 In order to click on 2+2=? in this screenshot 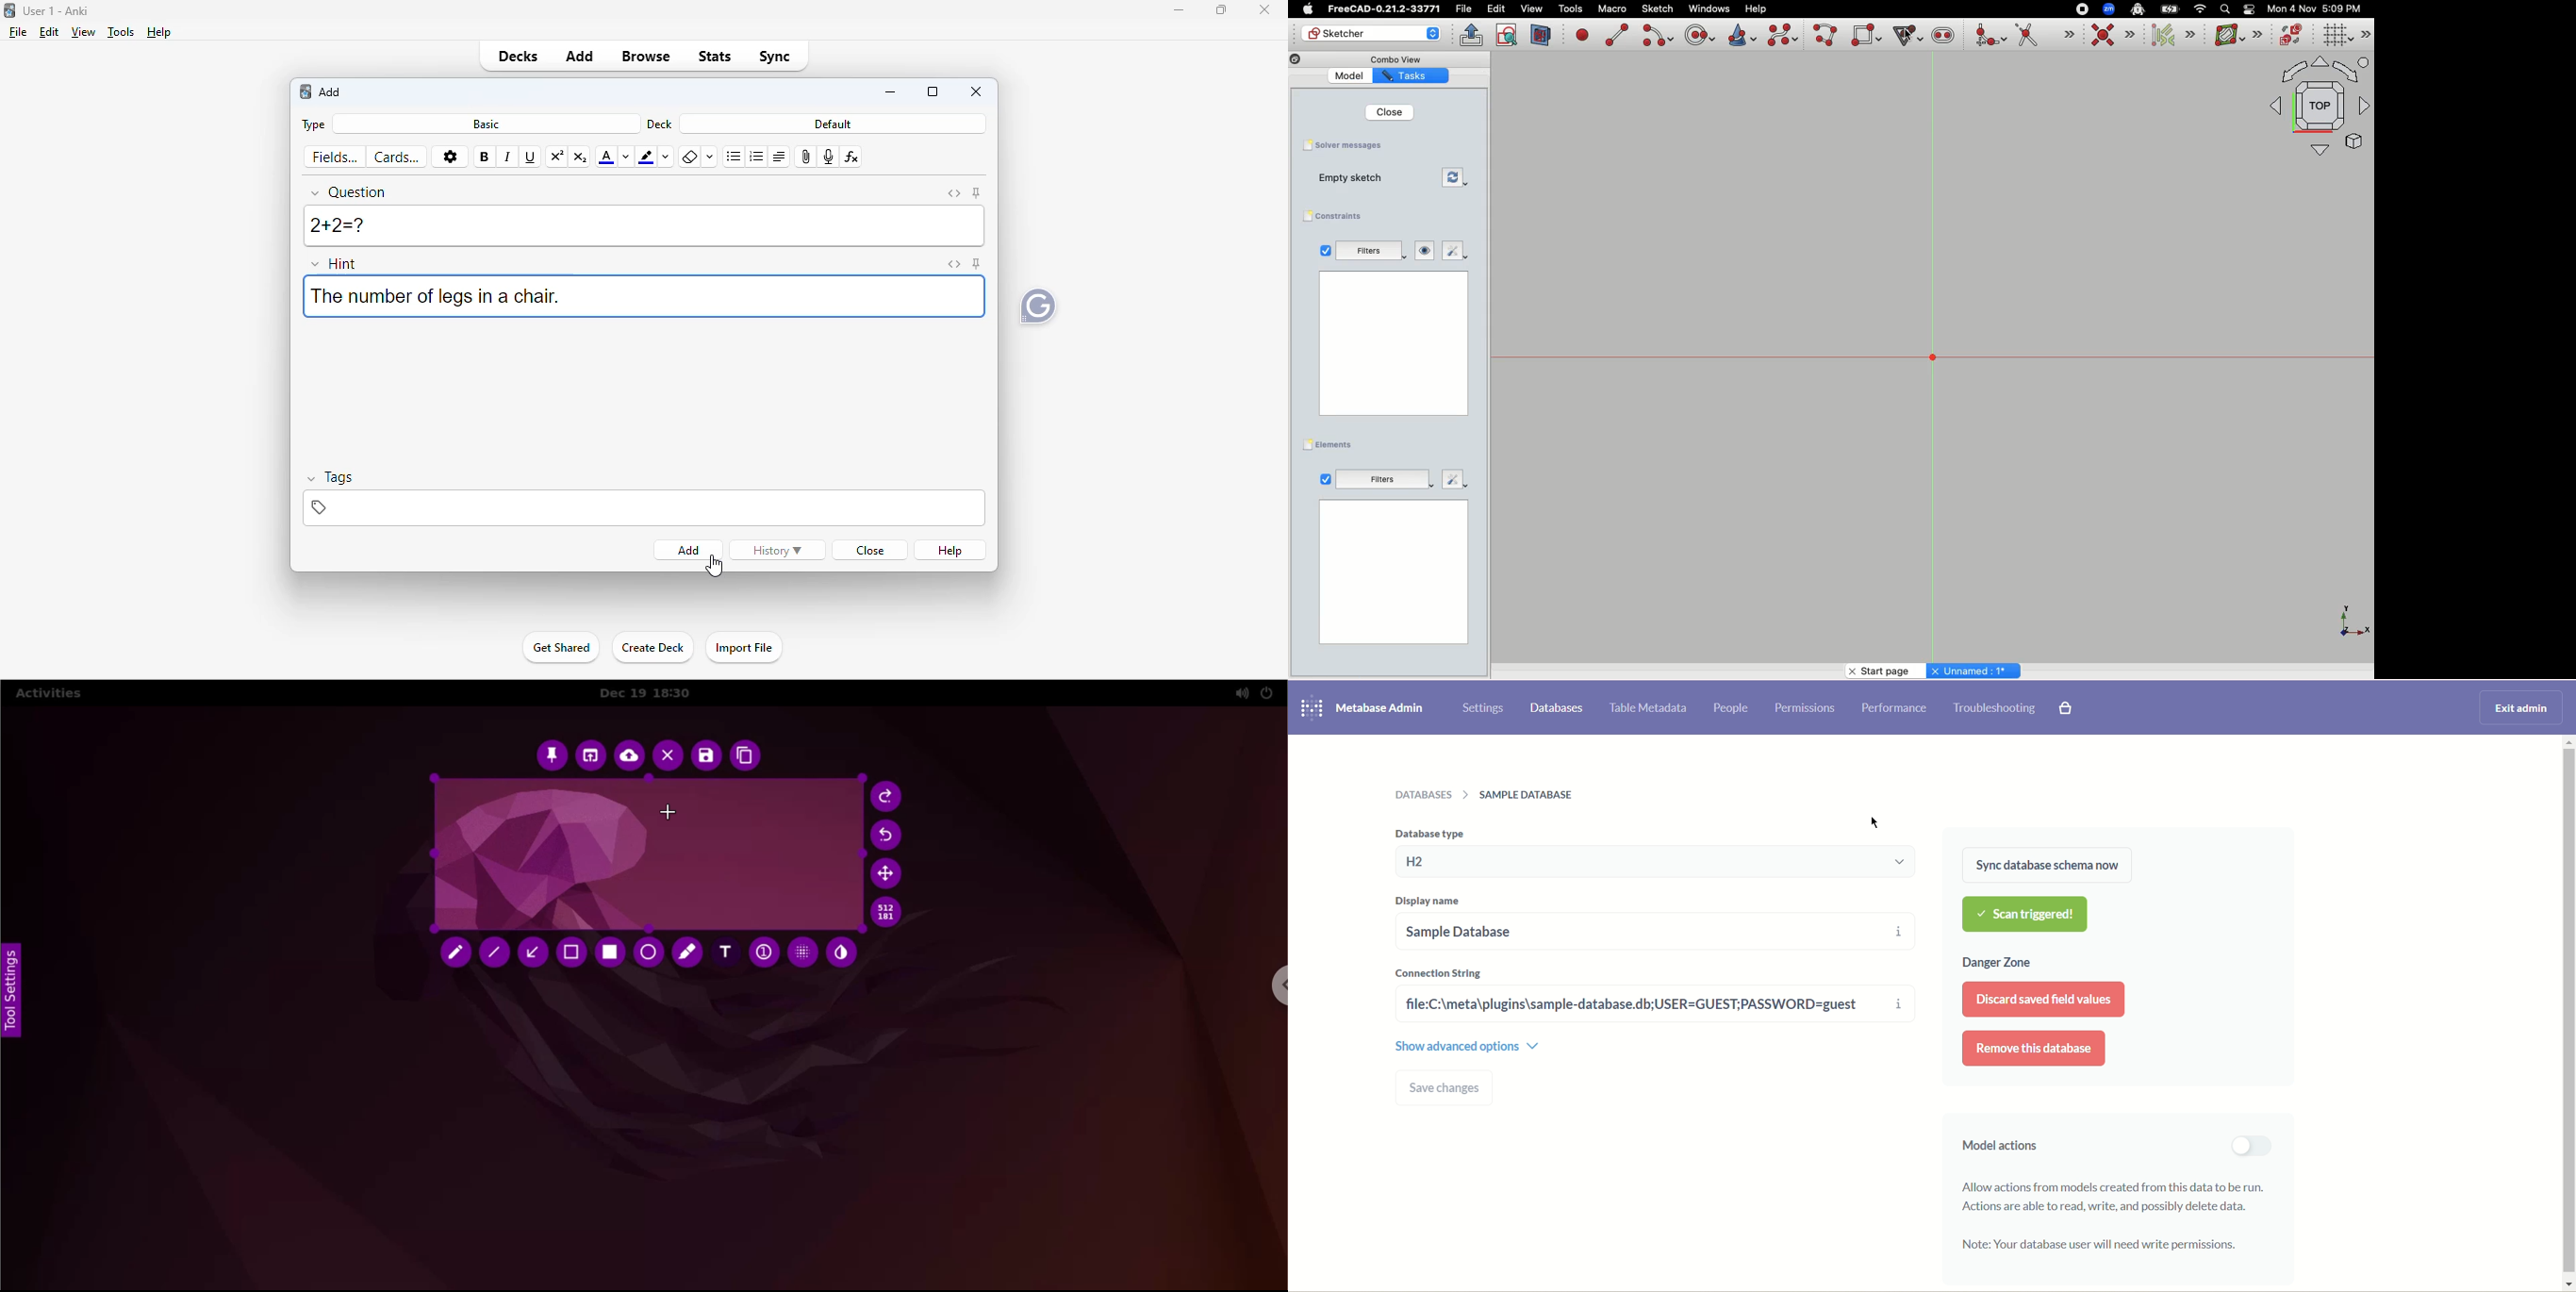, I will do `click(645, 225)`.